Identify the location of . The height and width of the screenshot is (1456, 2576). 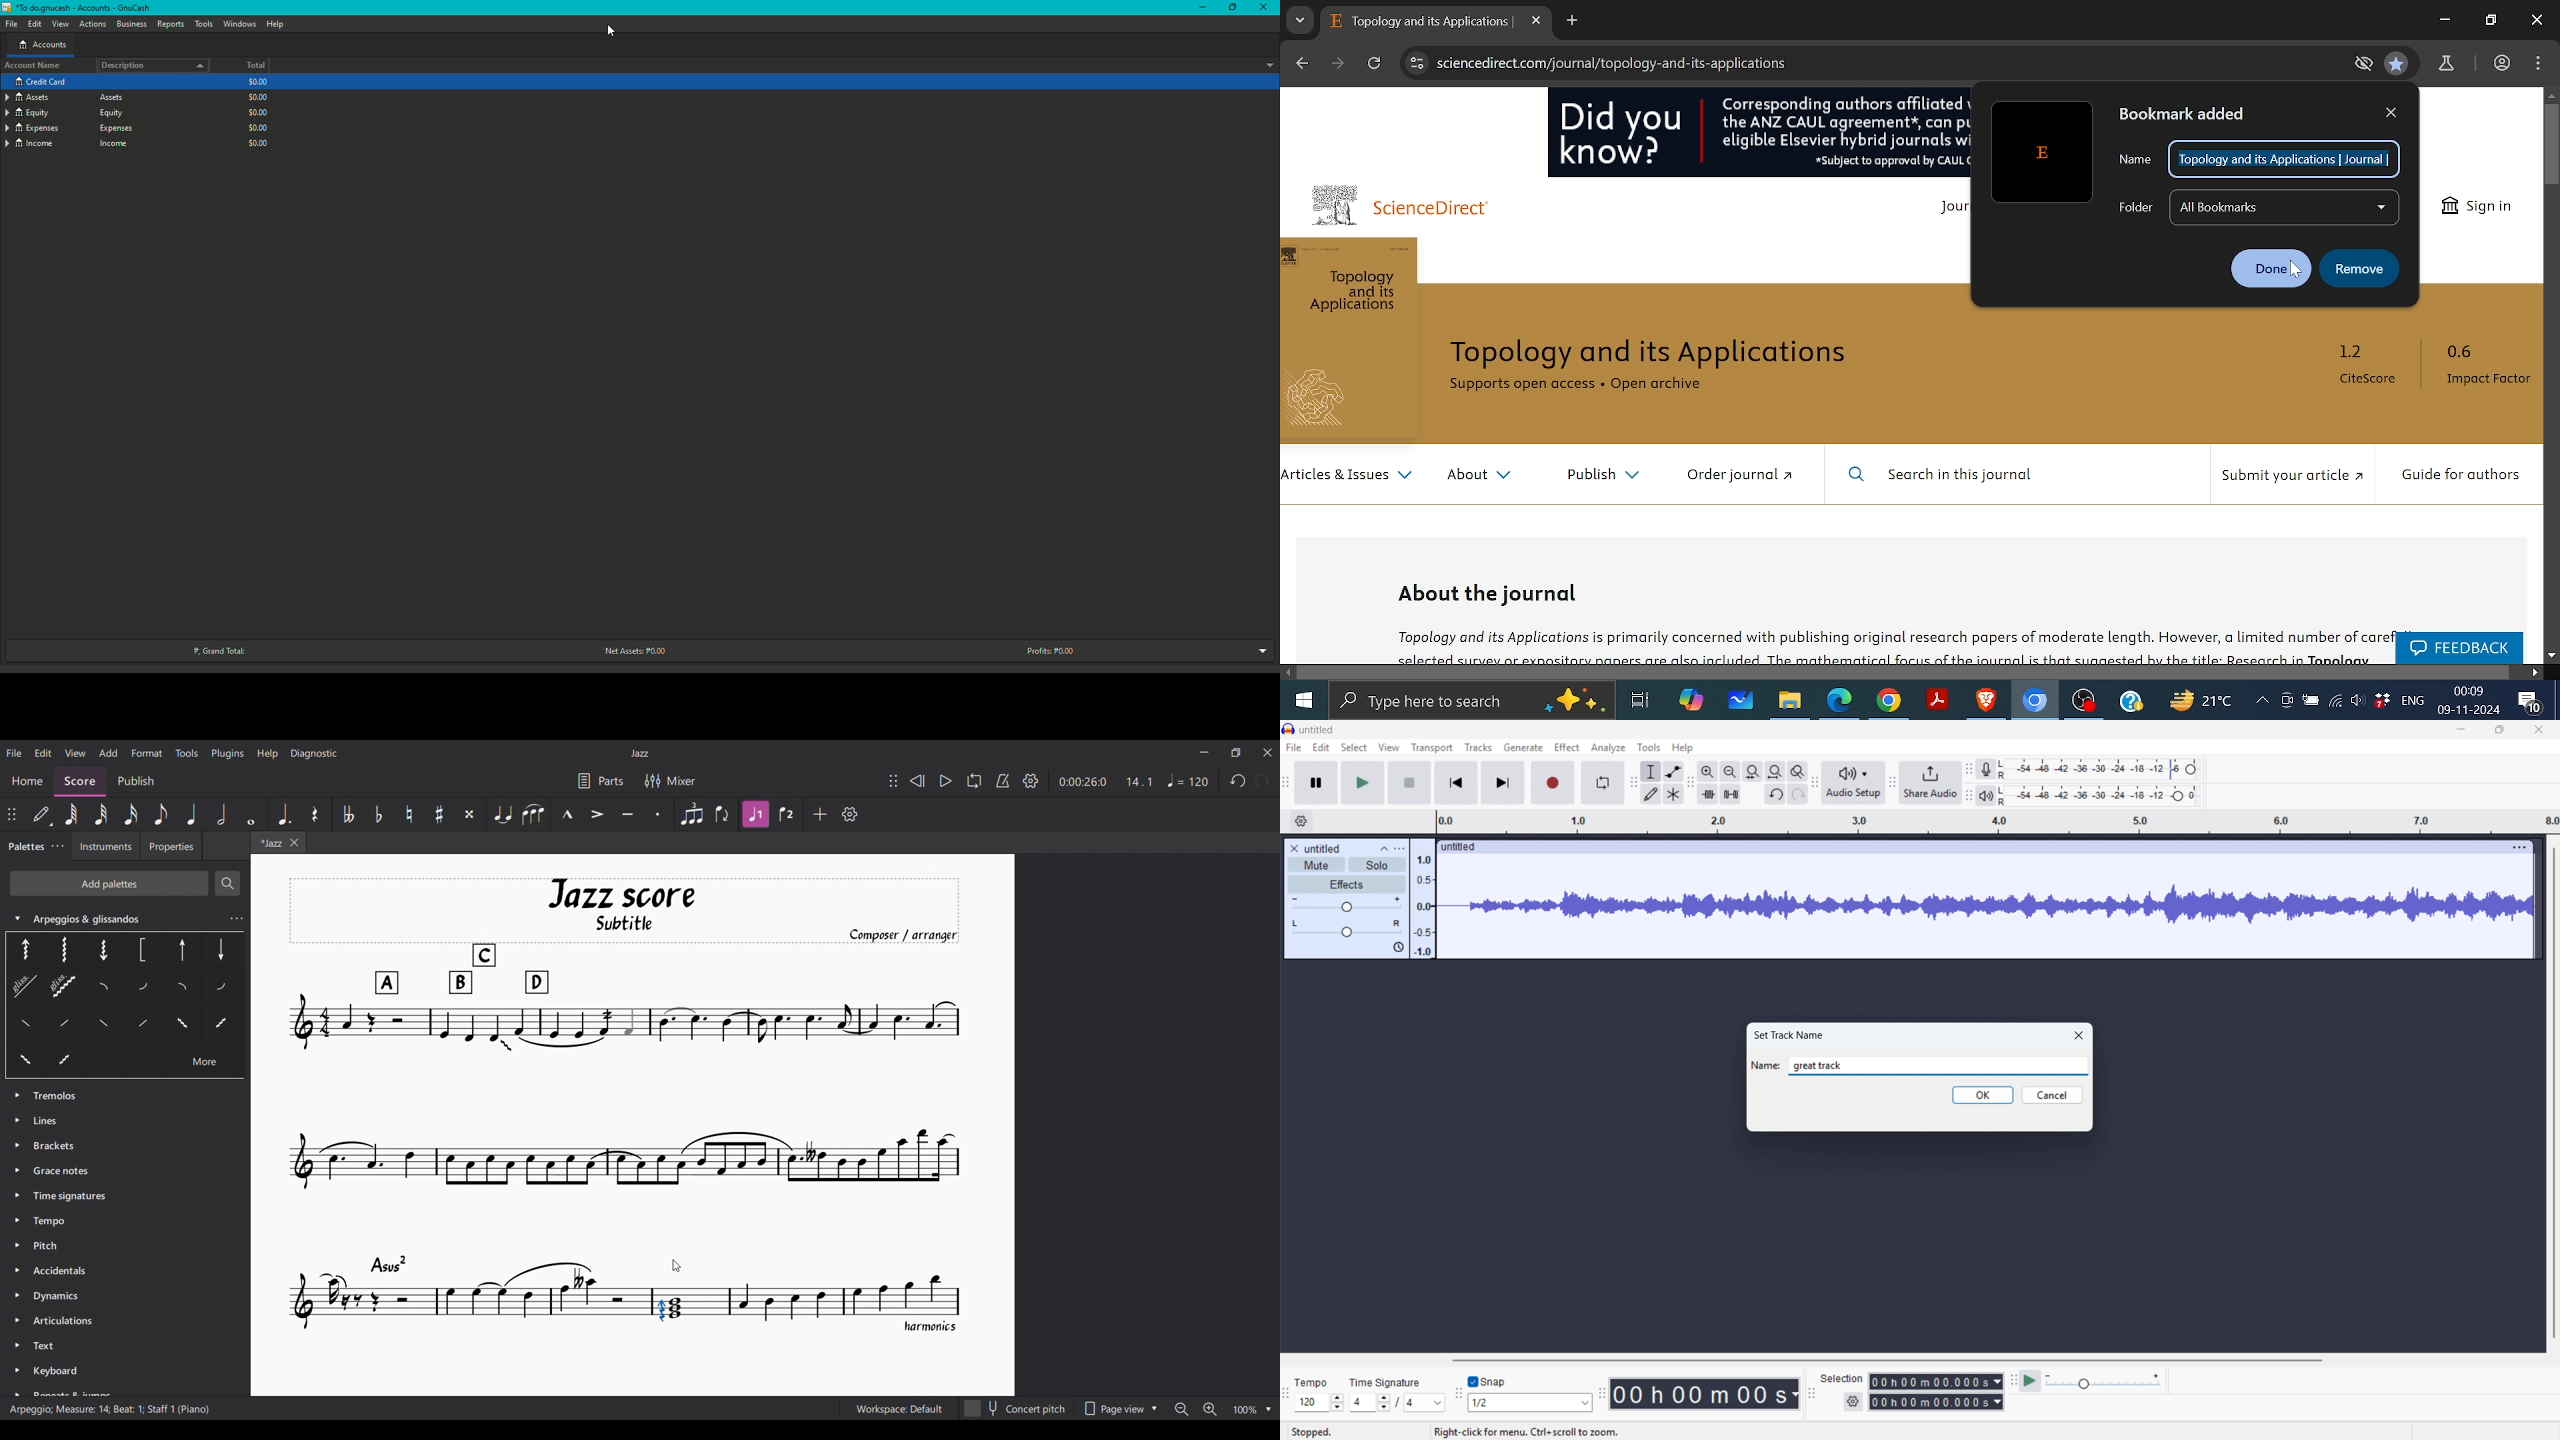
(76, 1058).